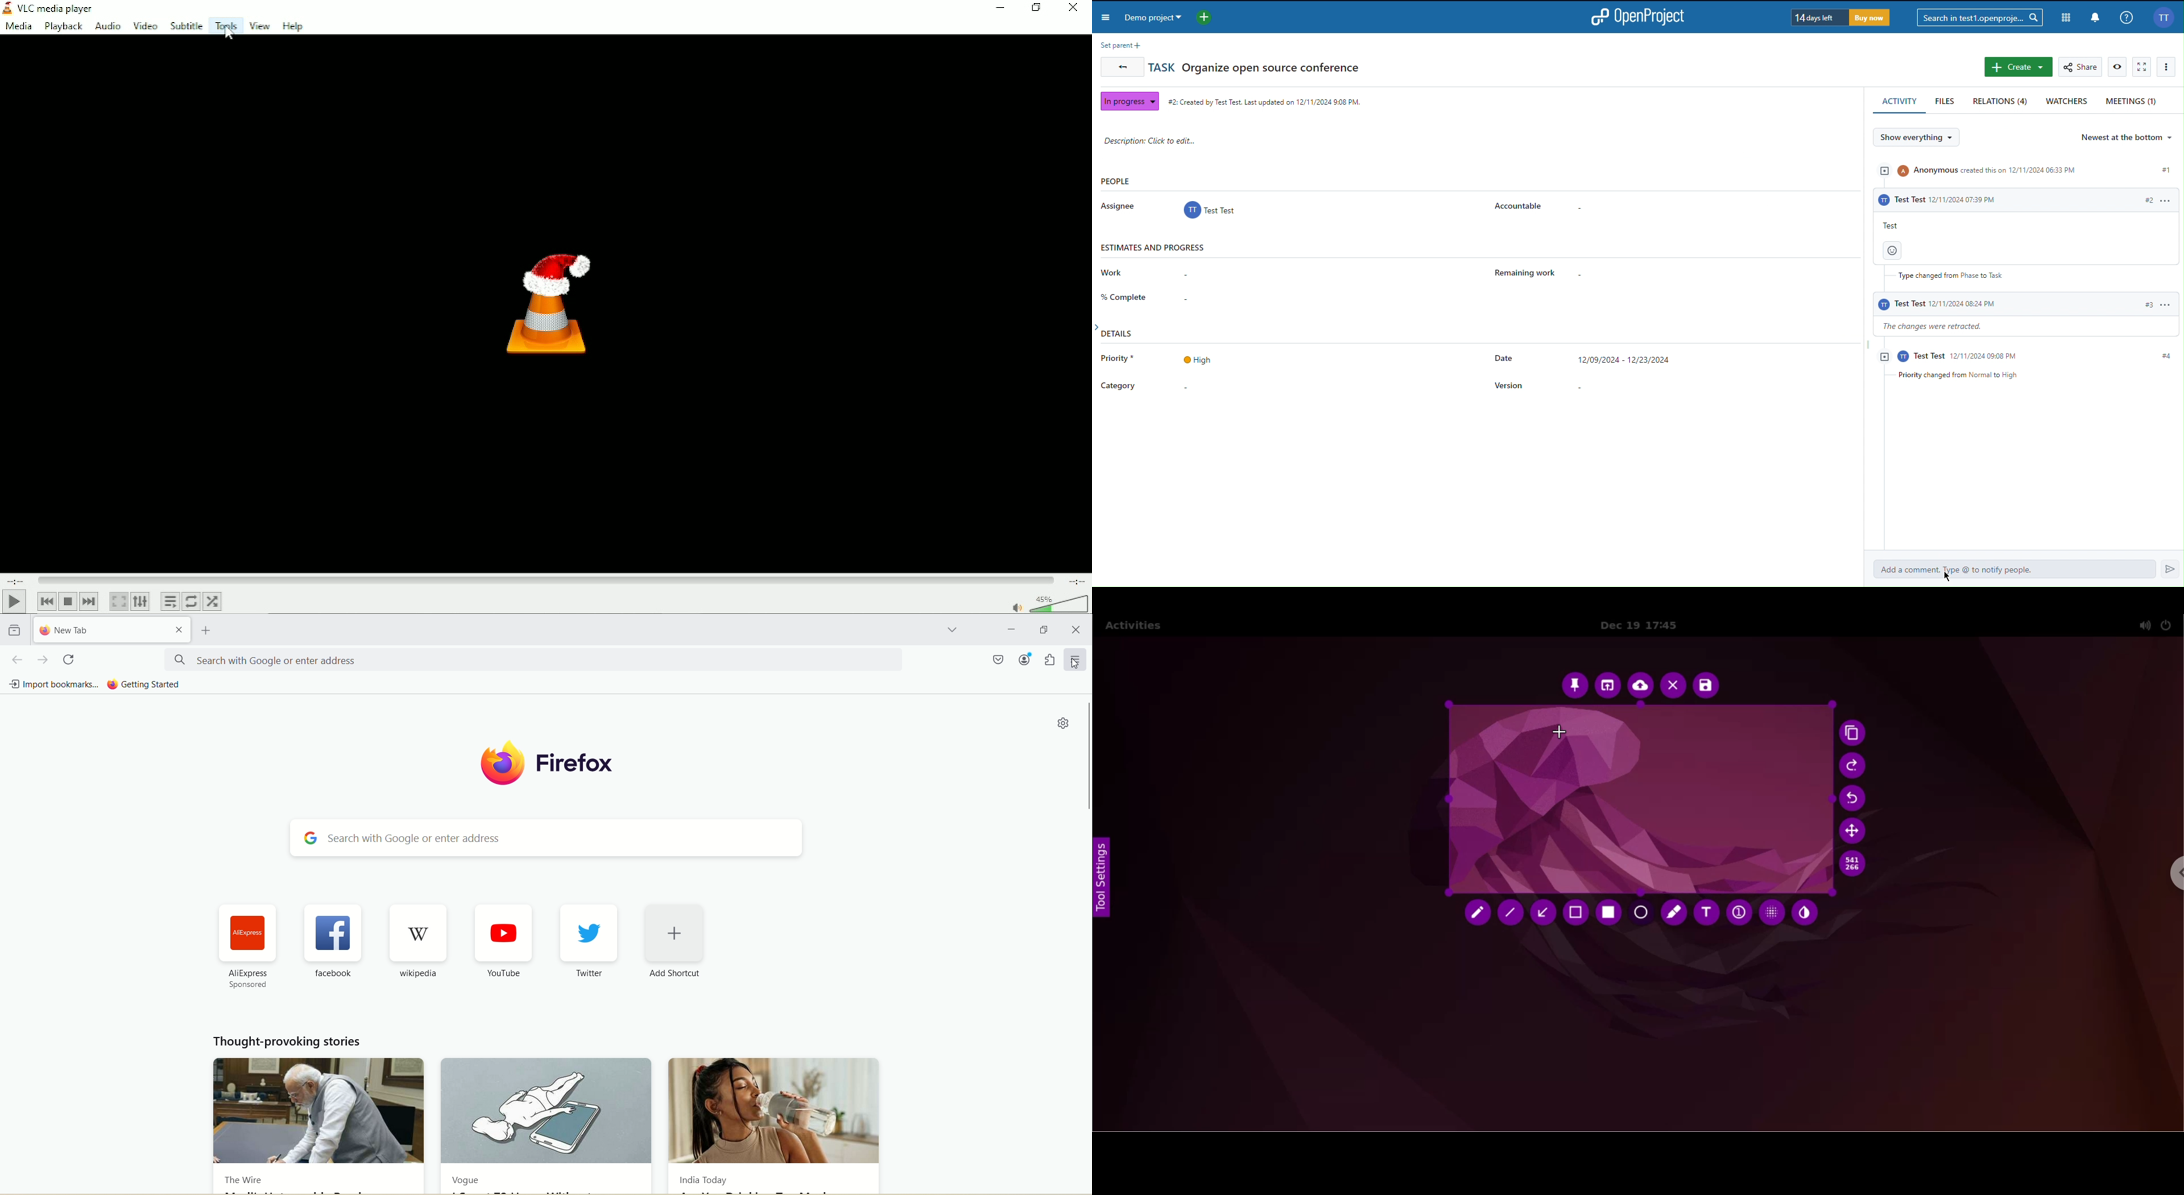 The image size is (2184, 1204). What do you see at coordinates (1120, 69) in the screenshot?
I see `Back` at bounding box center [1120, 69].